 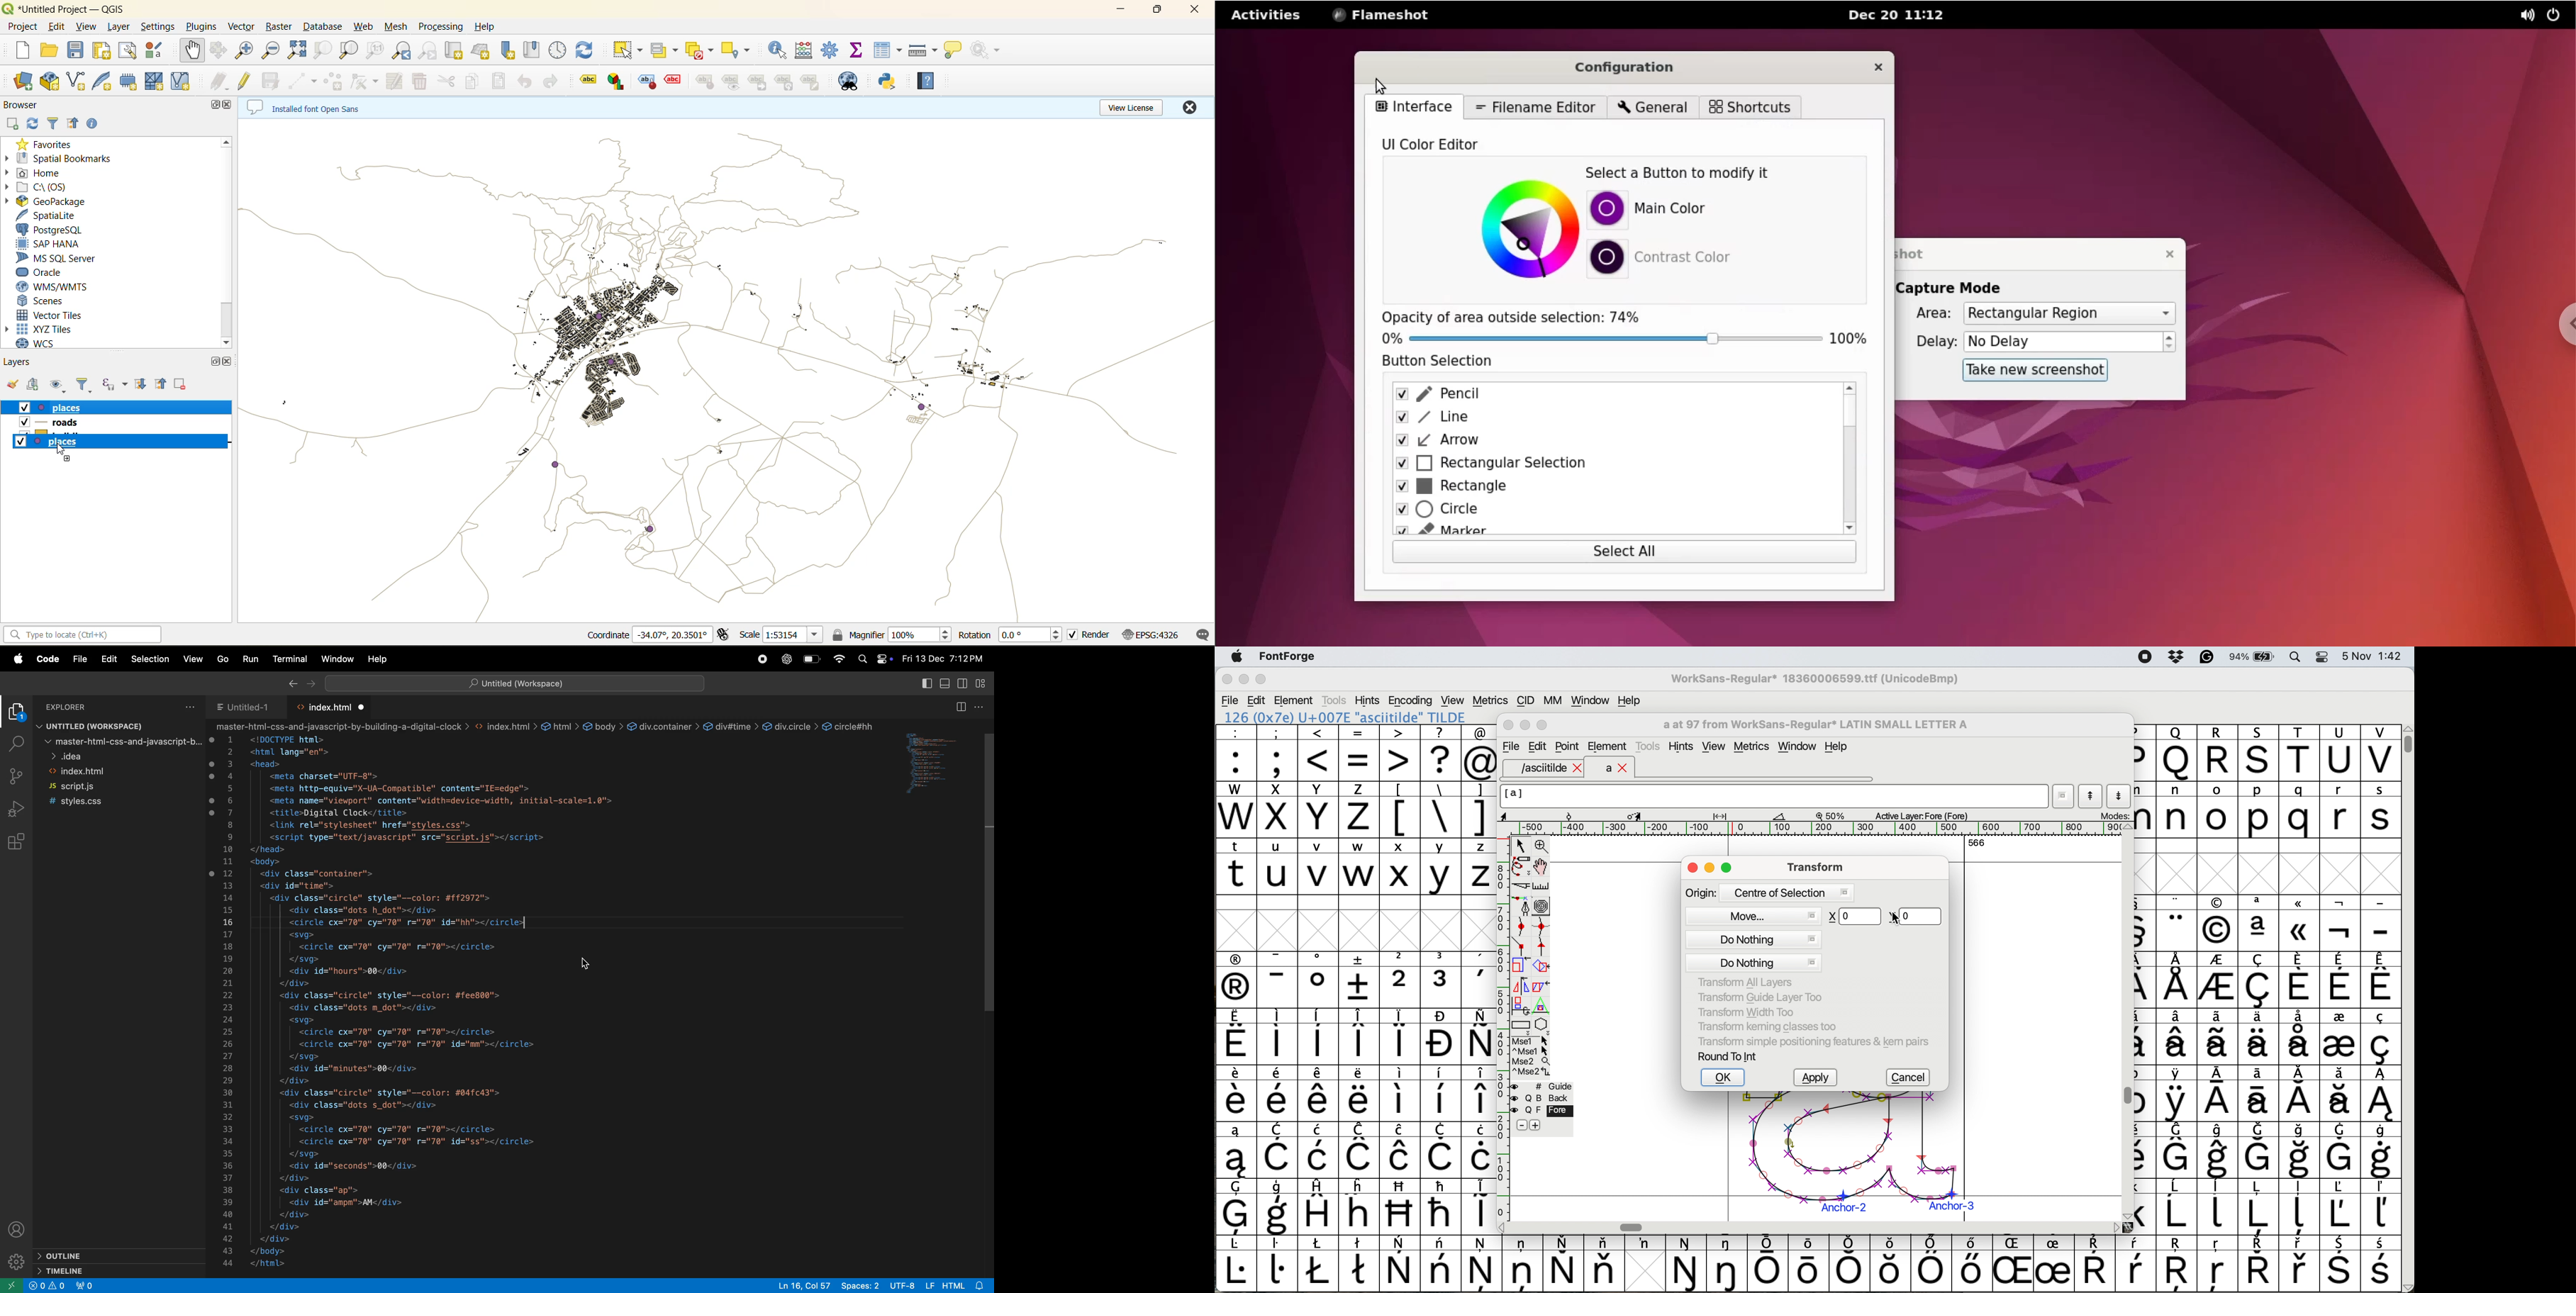 I want to click on new map view, so click(x=455, y=51).